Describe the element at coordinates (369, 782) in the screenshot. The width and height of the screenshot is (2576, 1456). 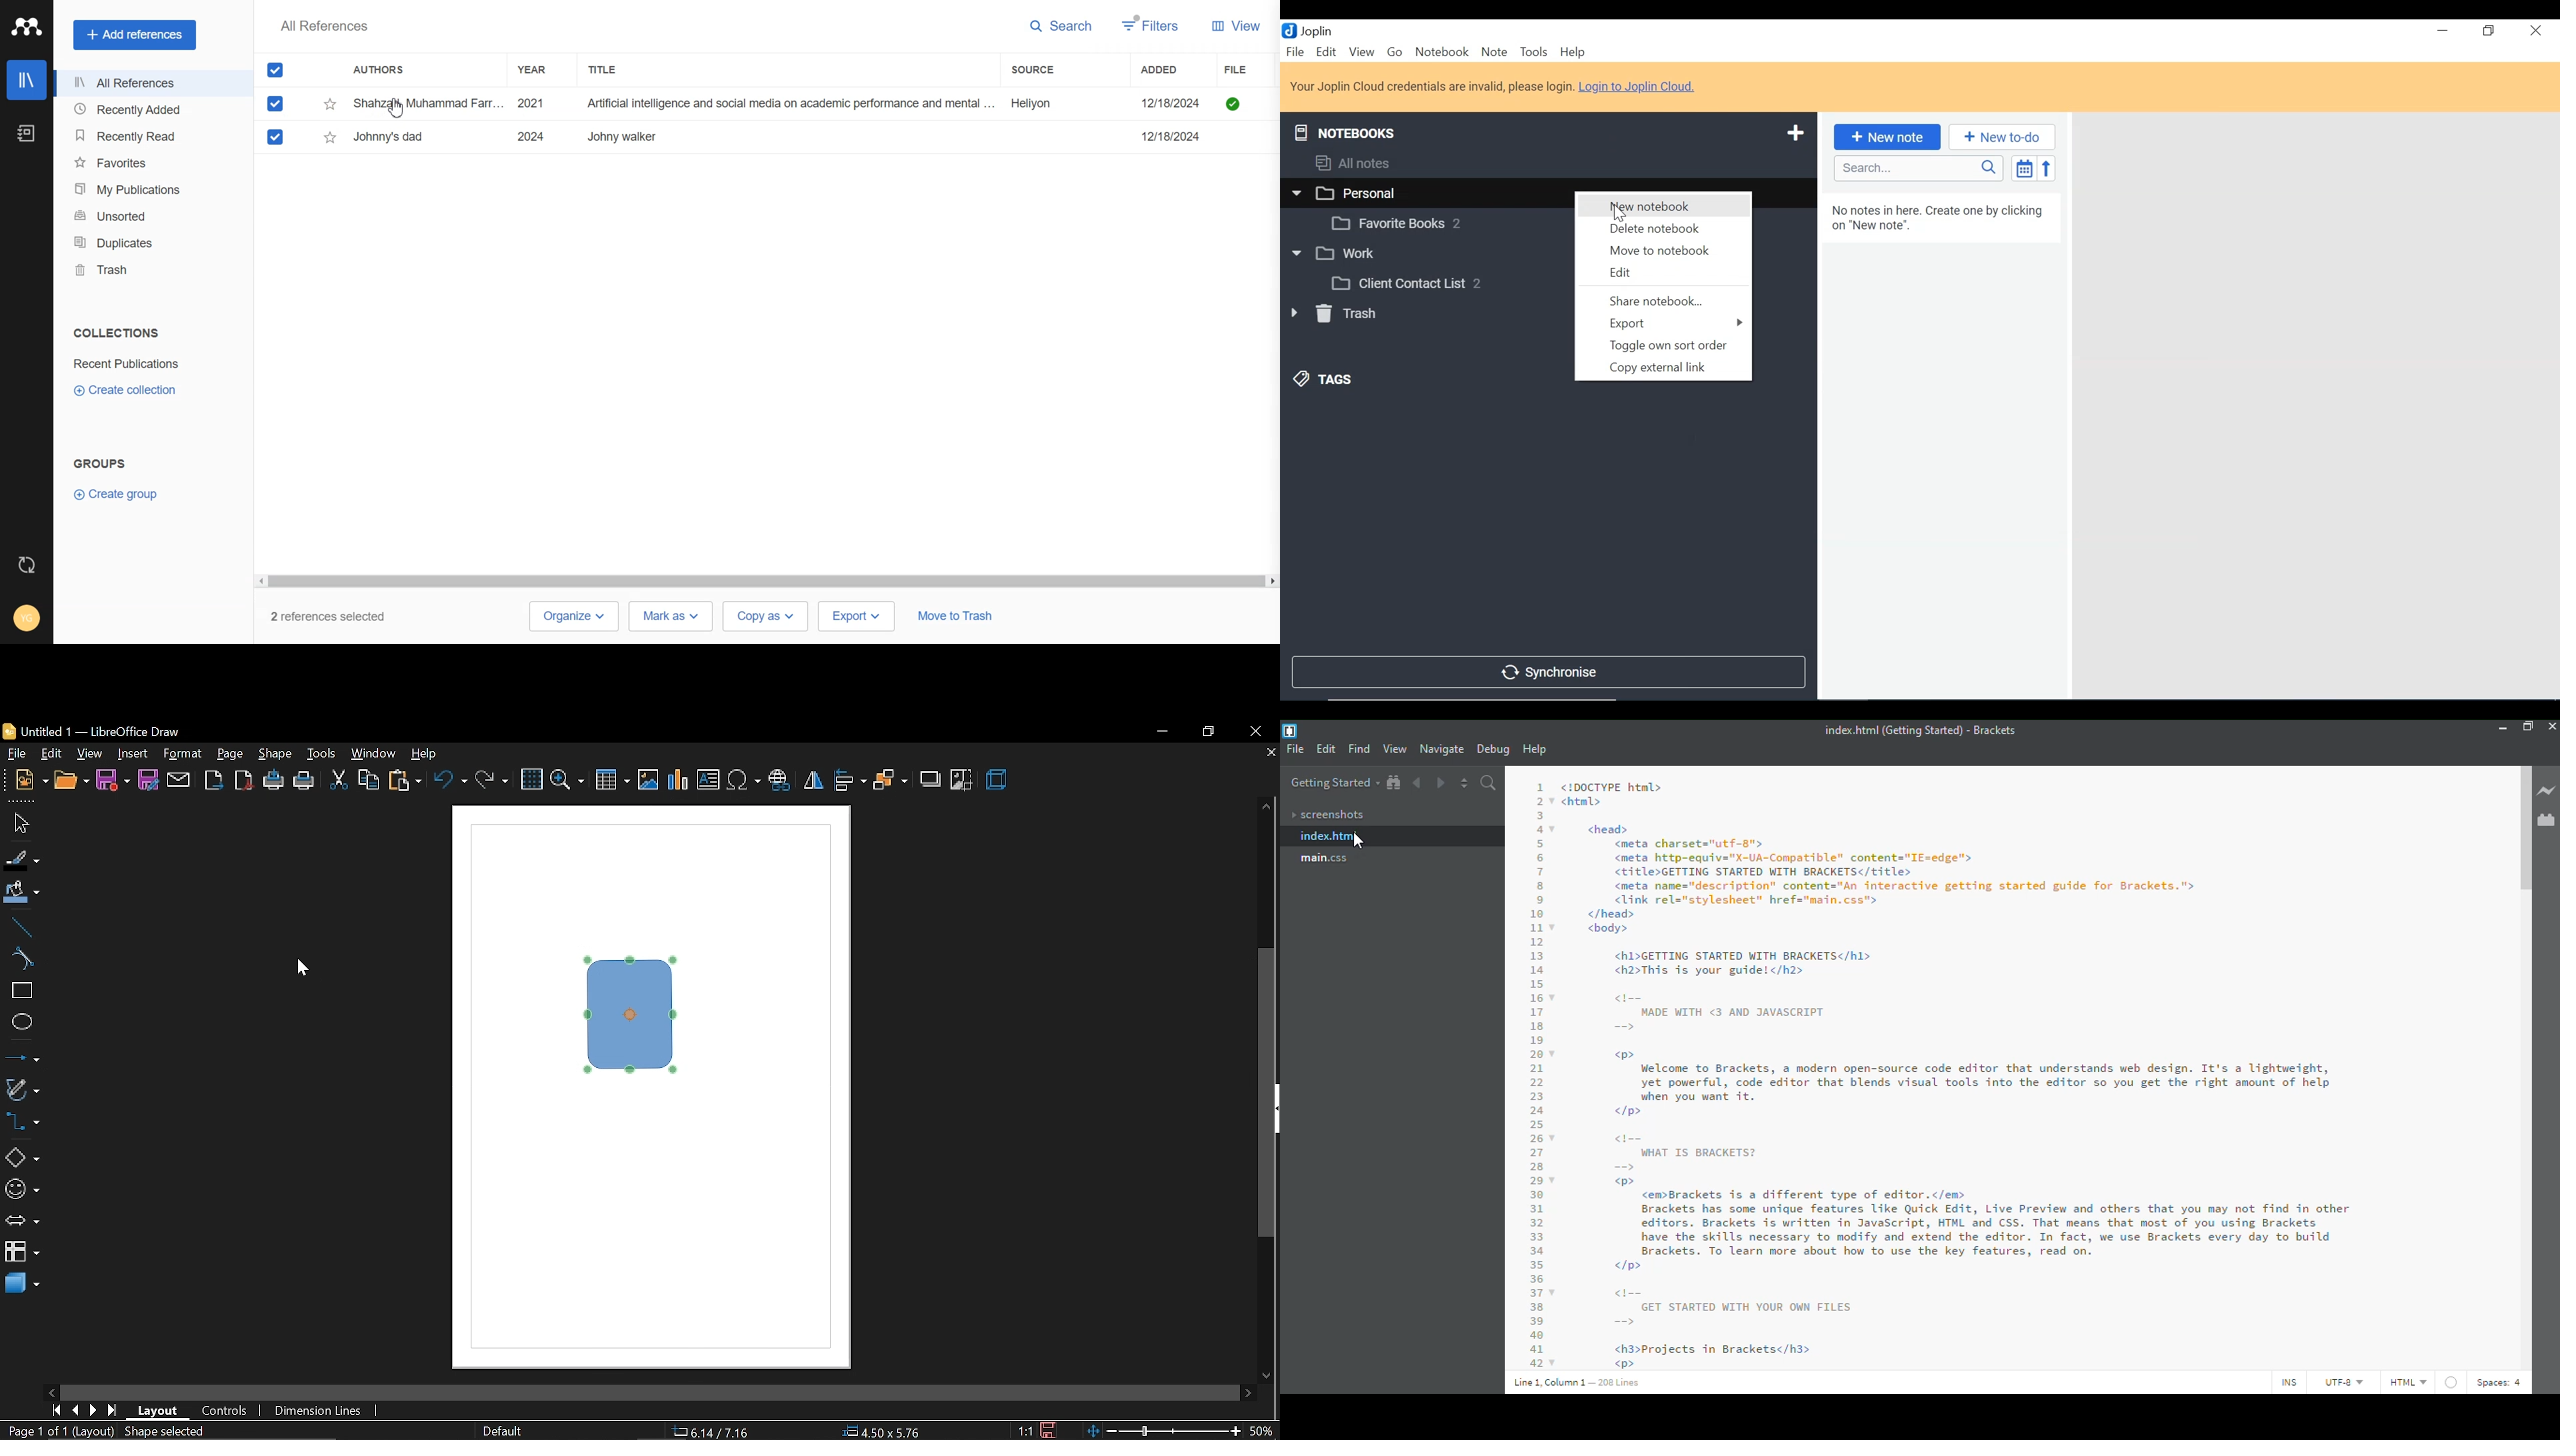
I see `copy` at that location.